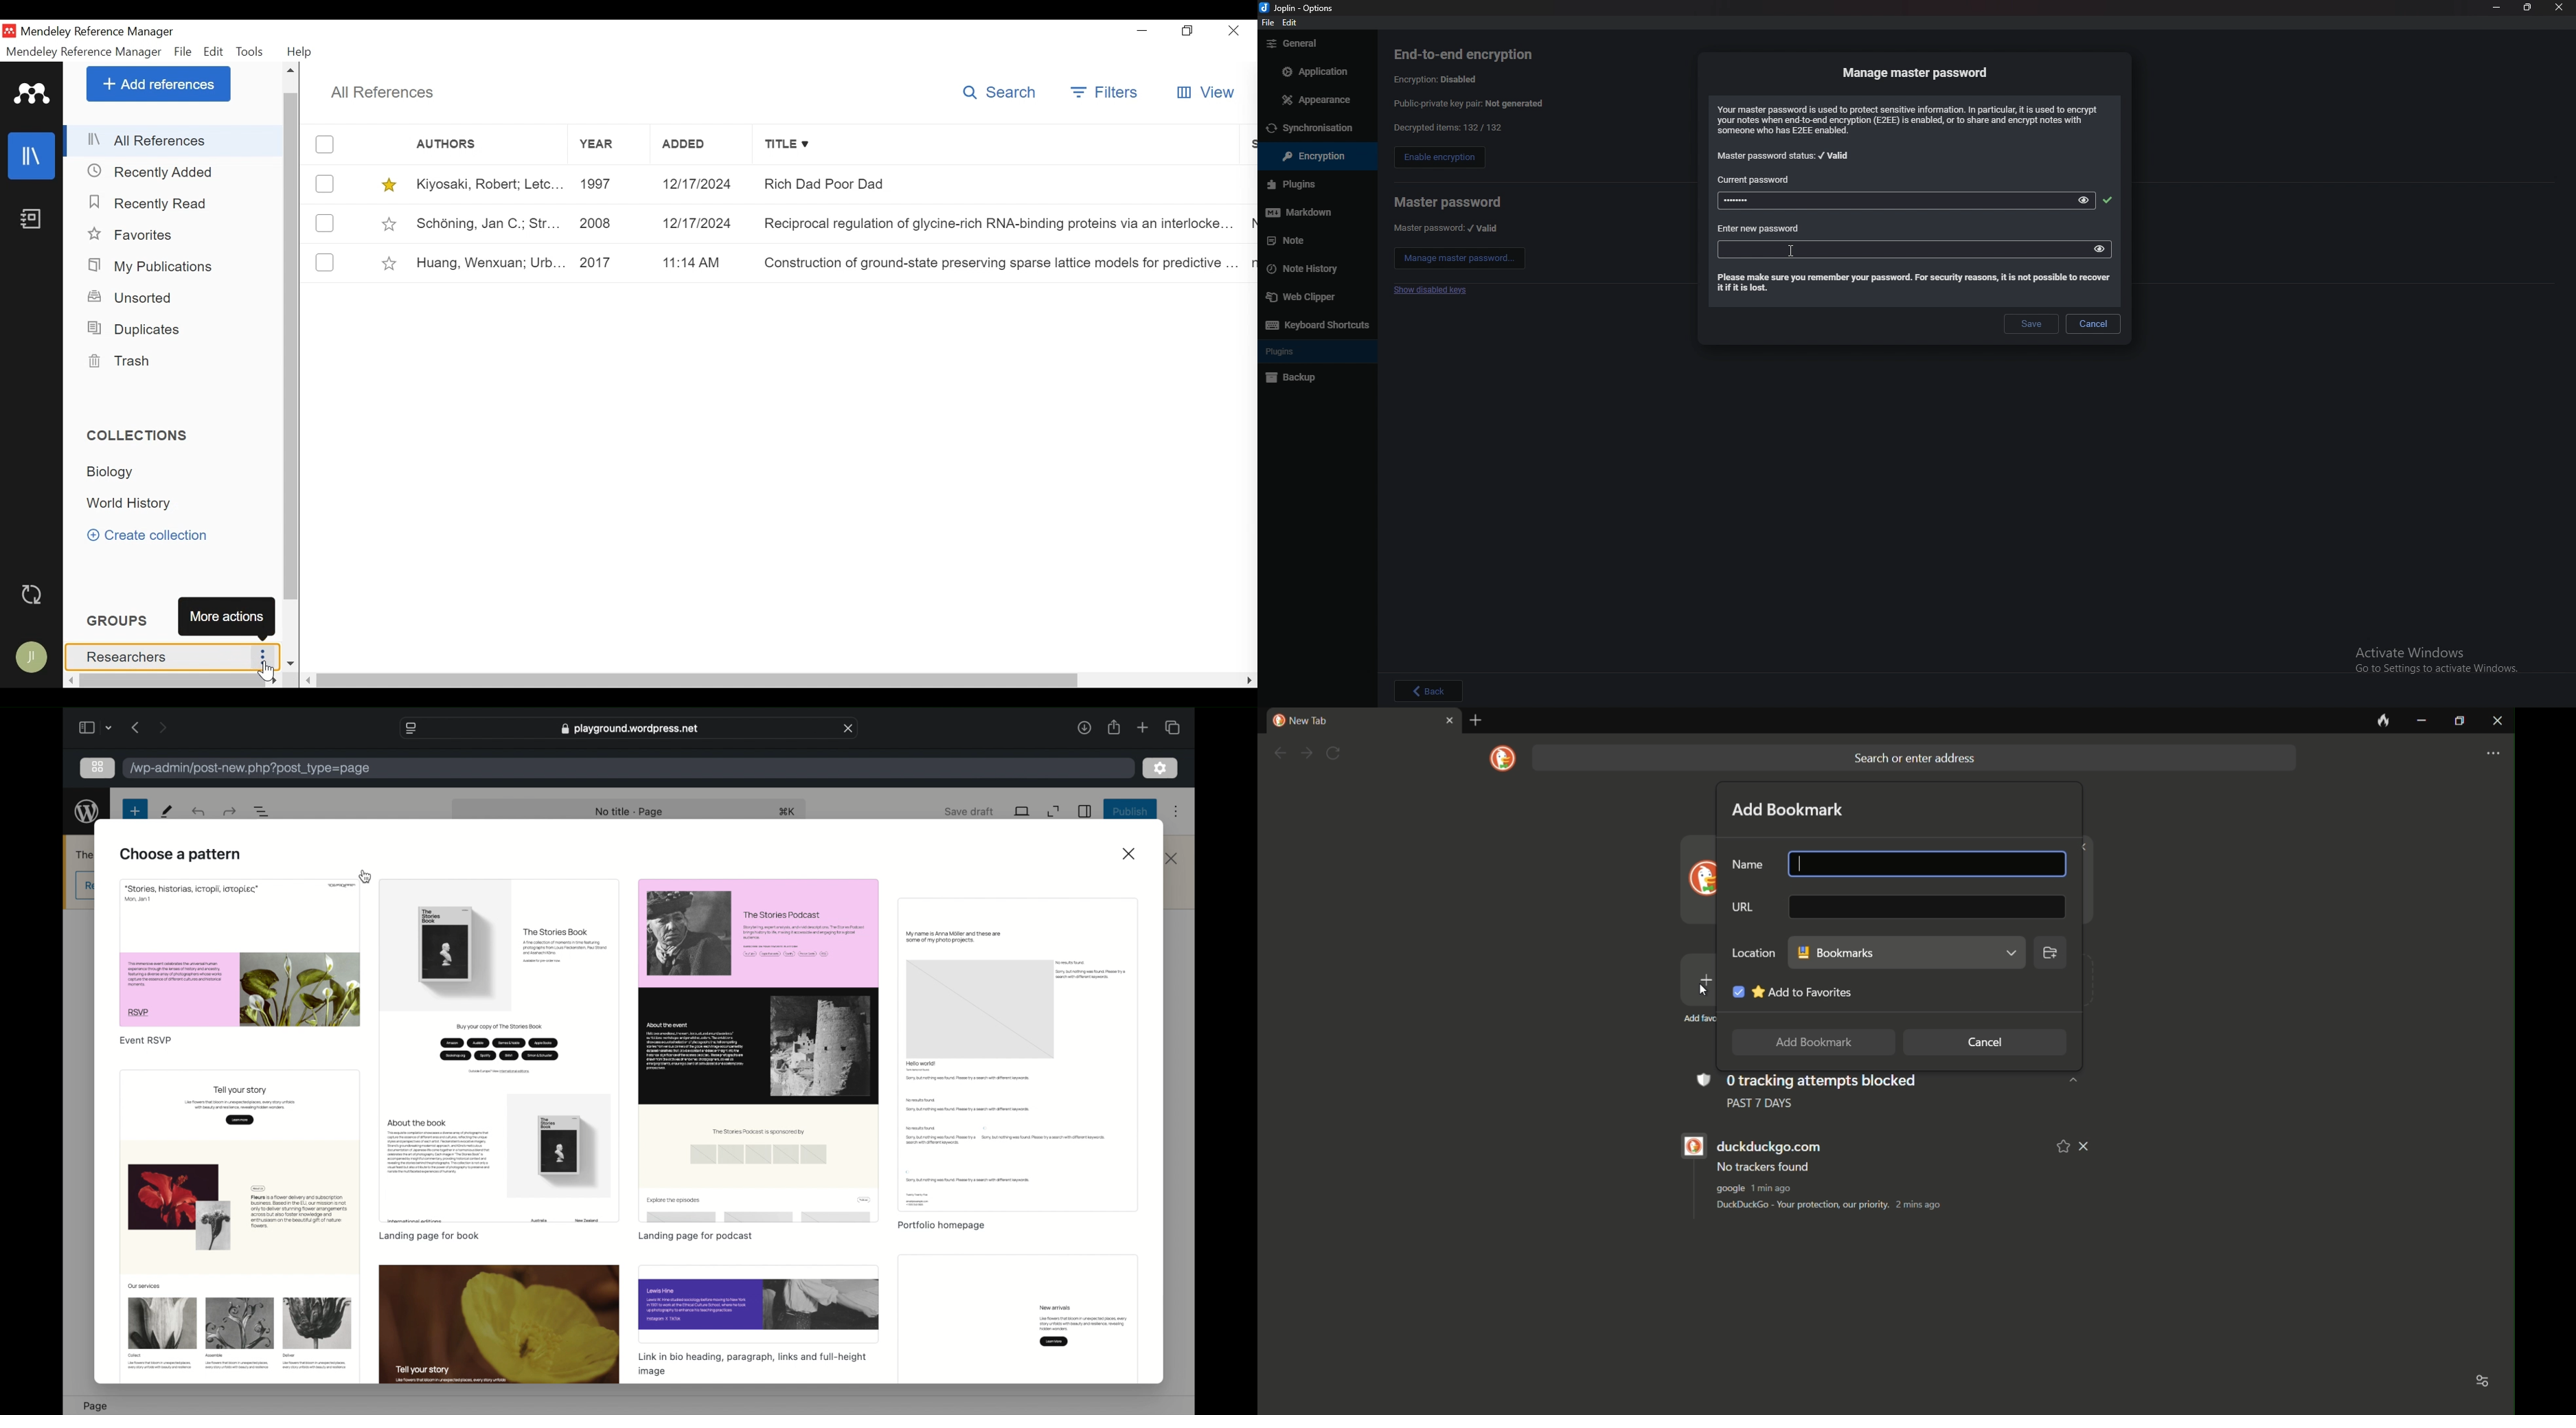 The image size is (2576, 1428). I want to click on accepted password, so click(2107, 200).